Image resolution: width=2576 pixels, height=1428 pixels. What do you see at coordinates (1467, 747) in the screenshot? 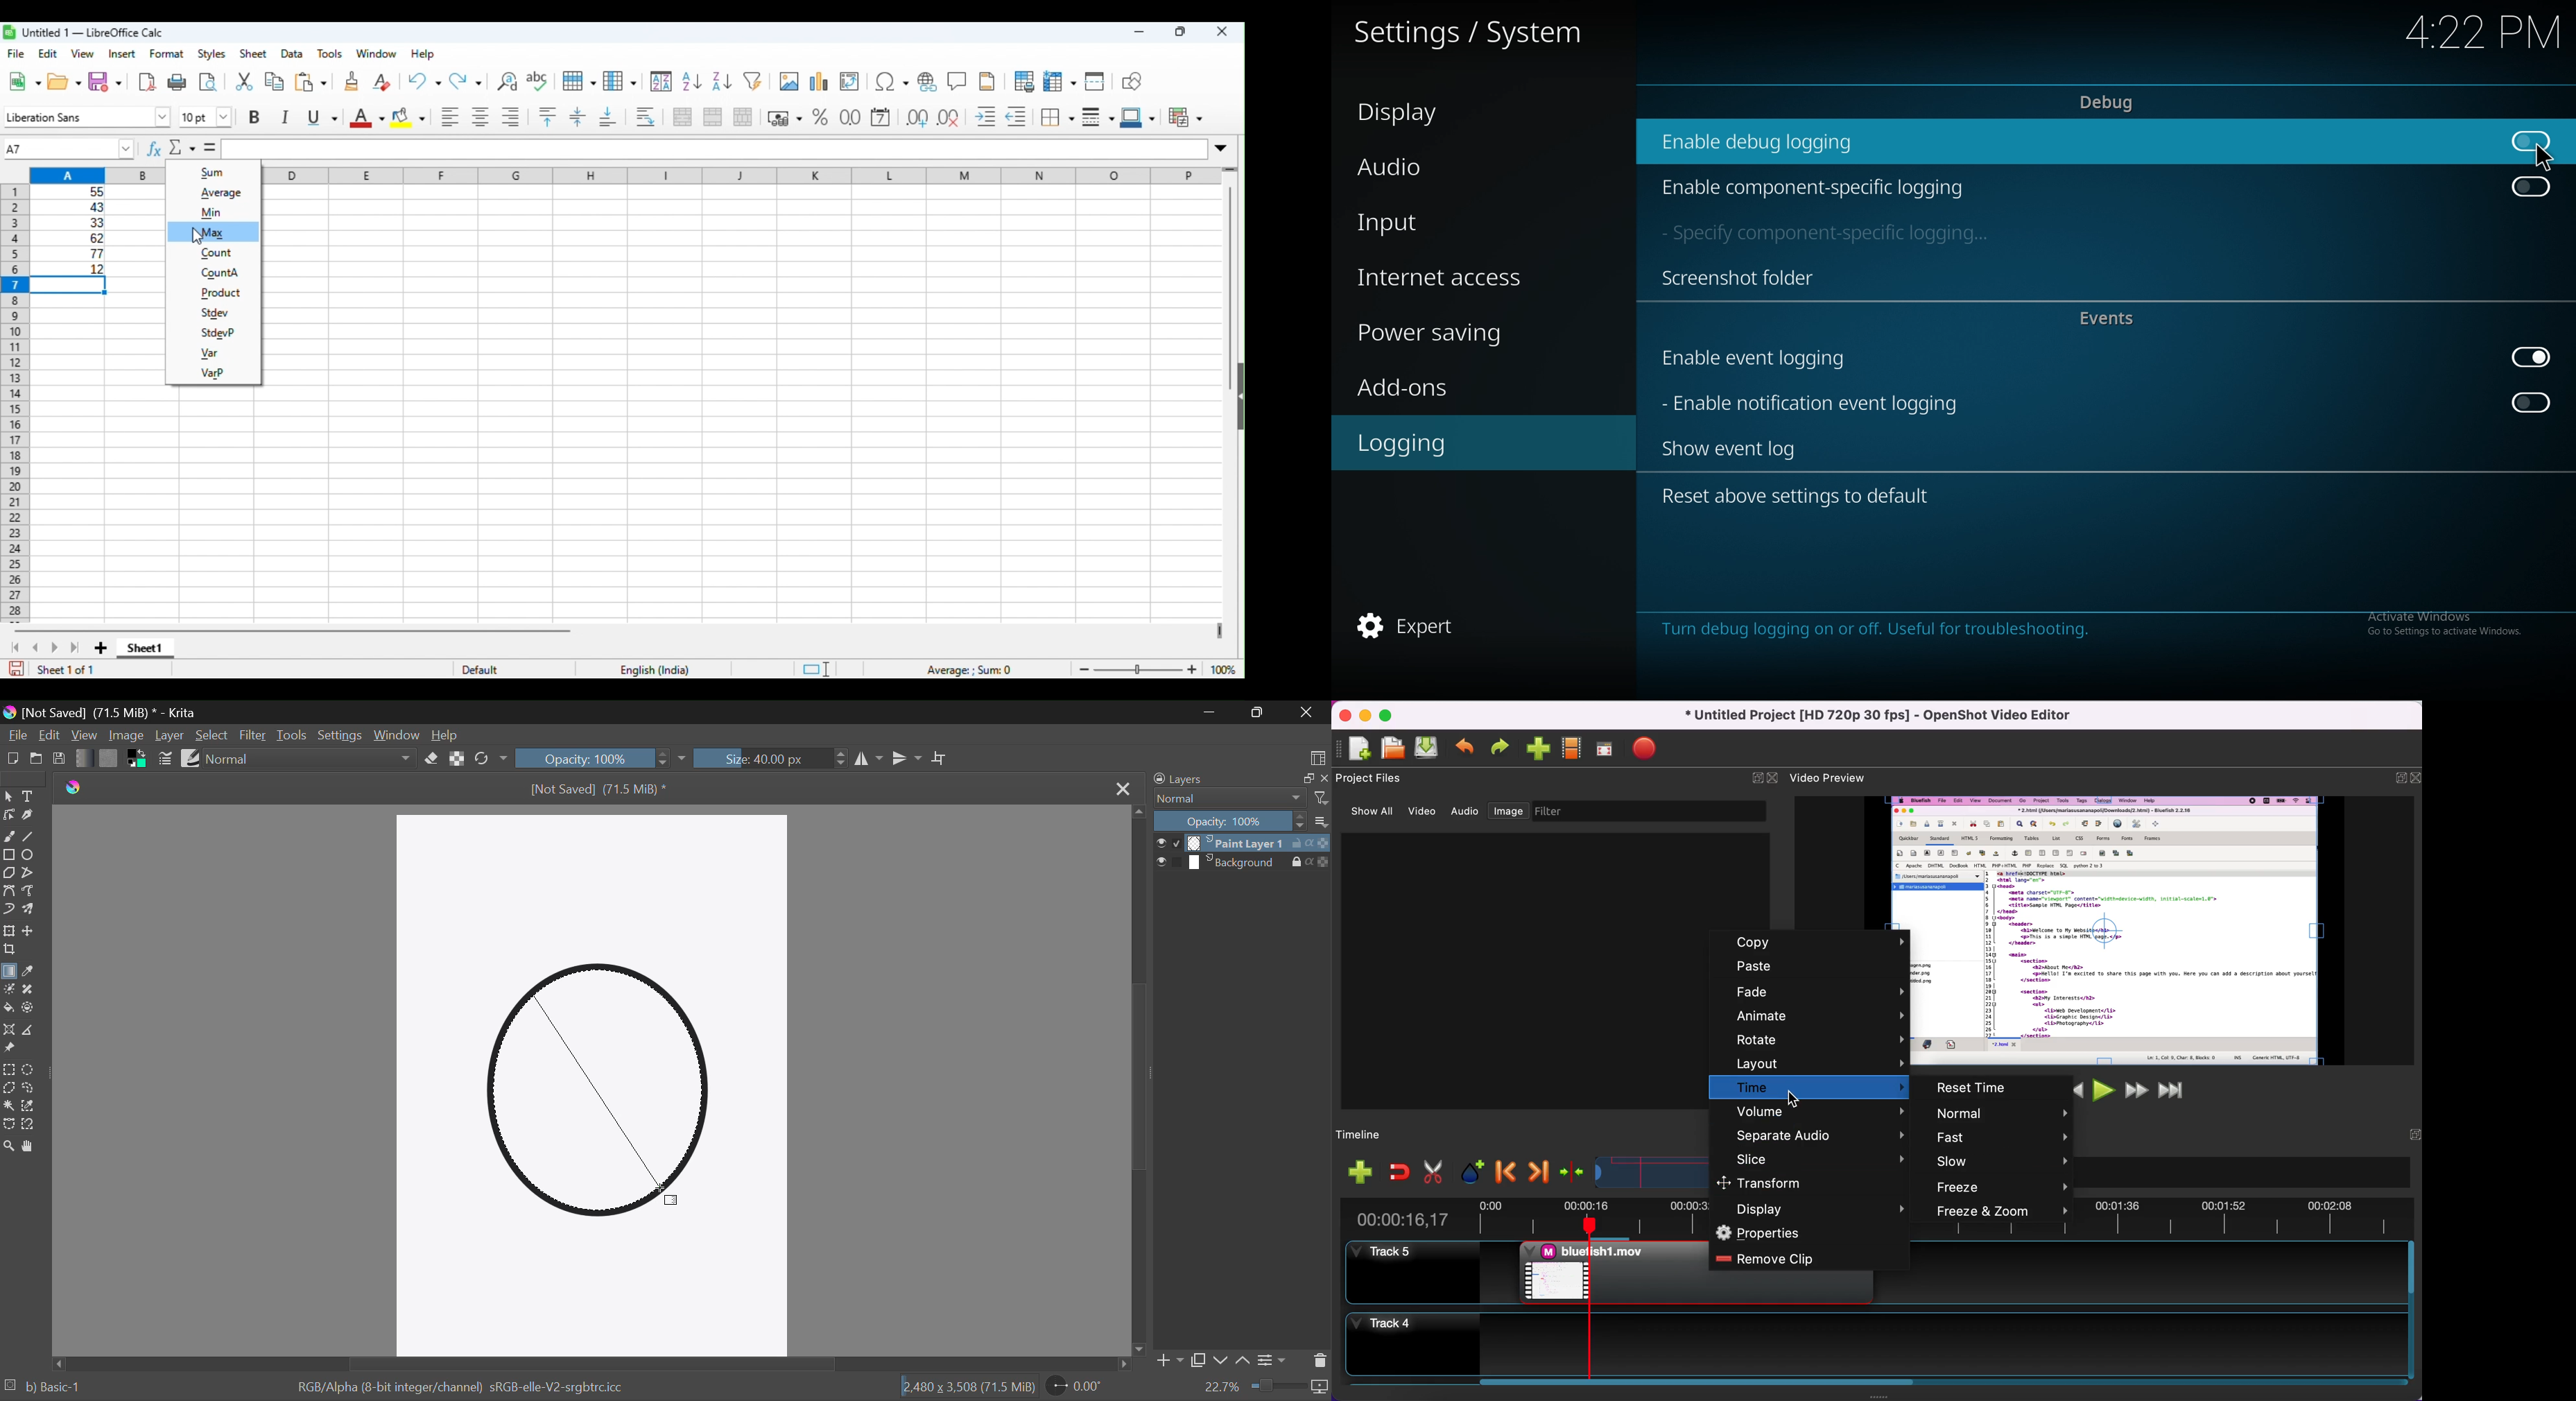
I see `undo` at bounding box center [1467, 747].